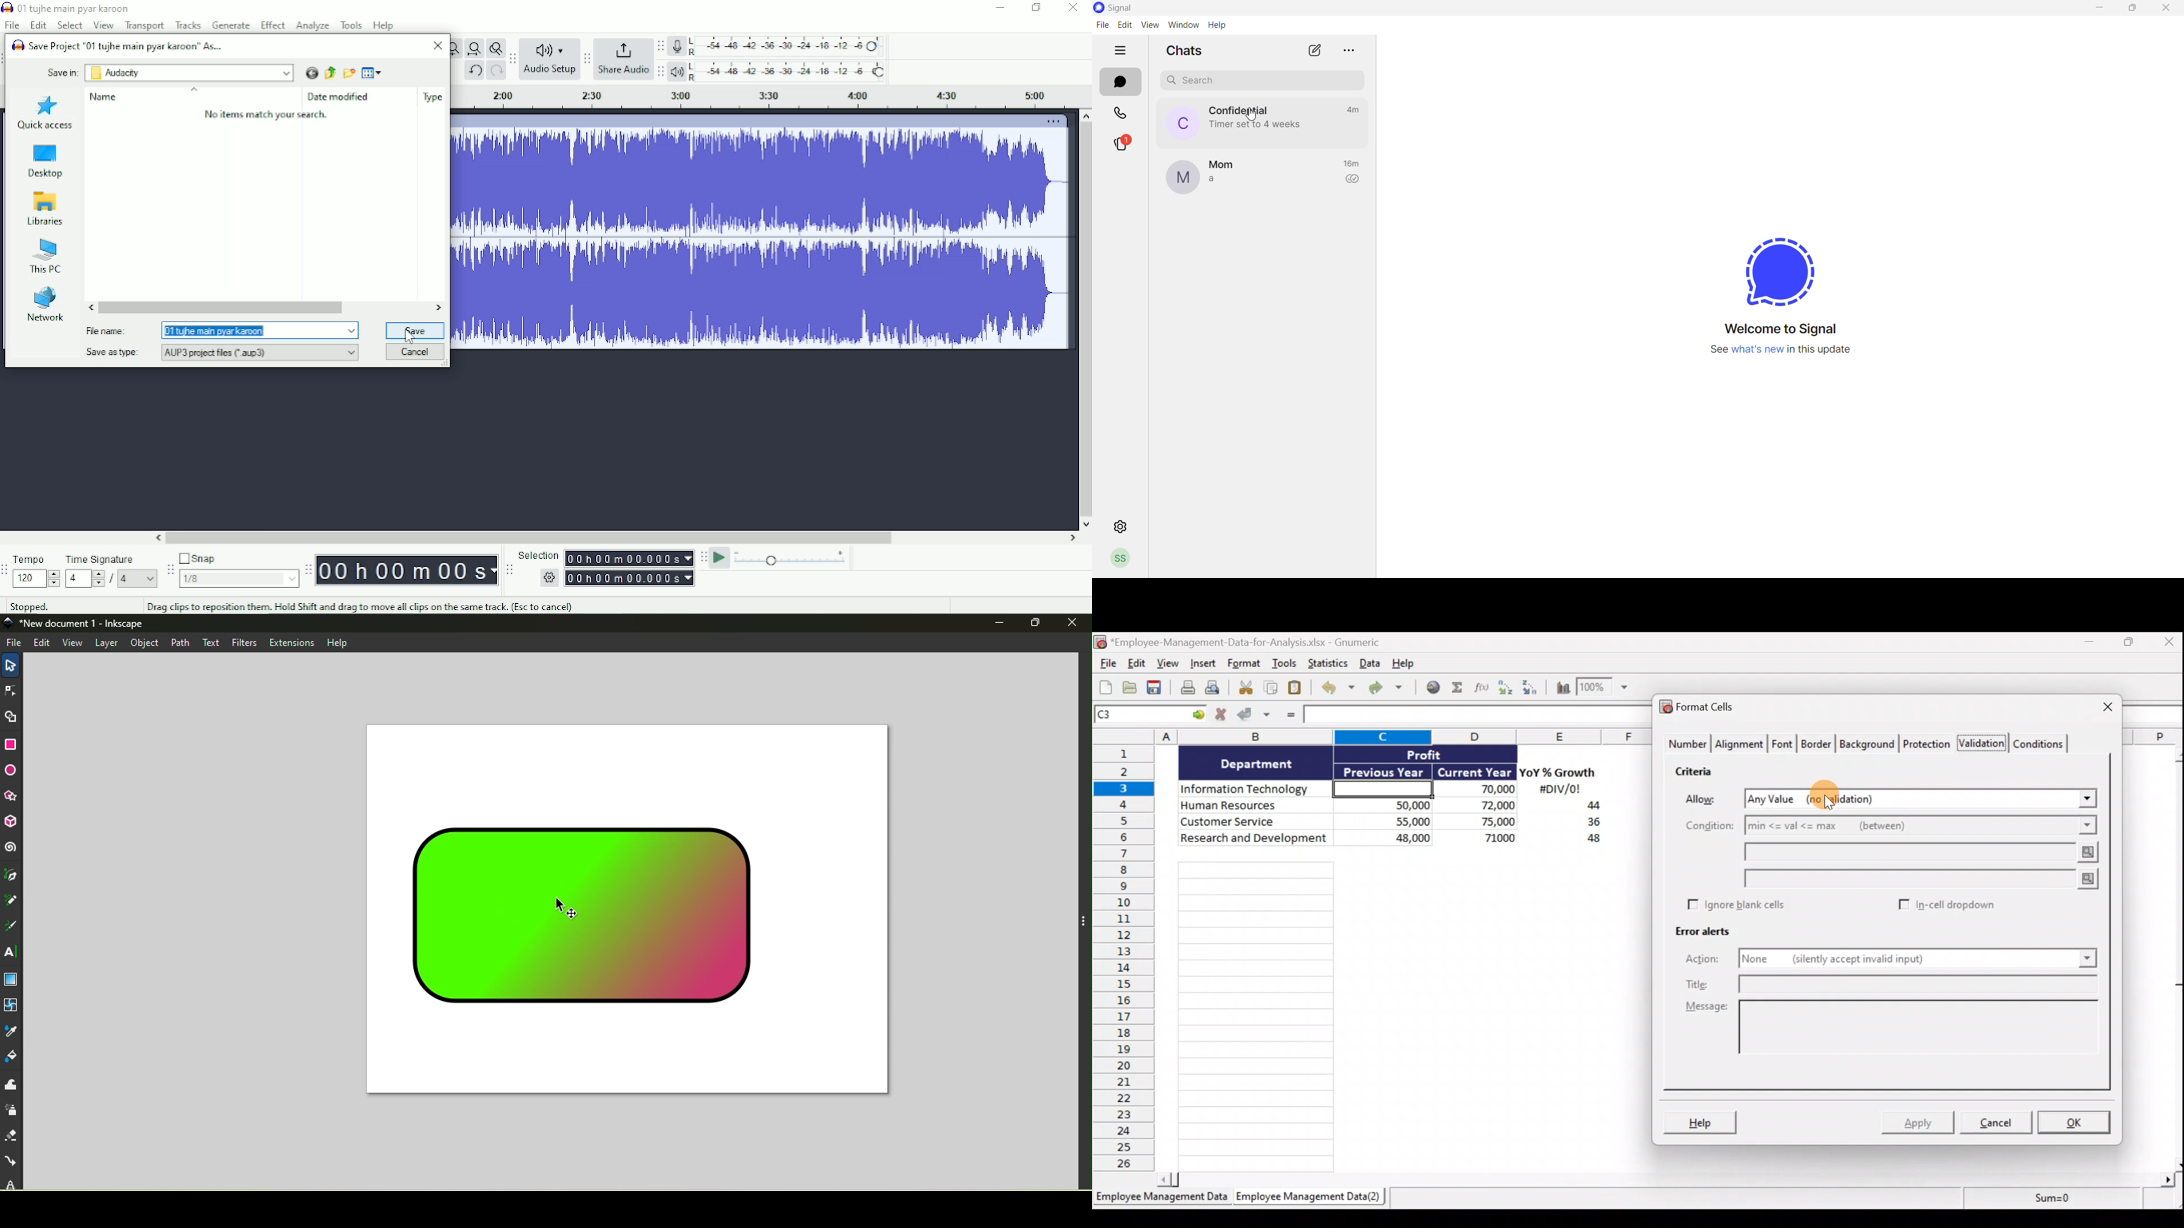 The width and height of the screenshot is (2184, 1232). I want to click on last message timeframe, so click(1354, 164).